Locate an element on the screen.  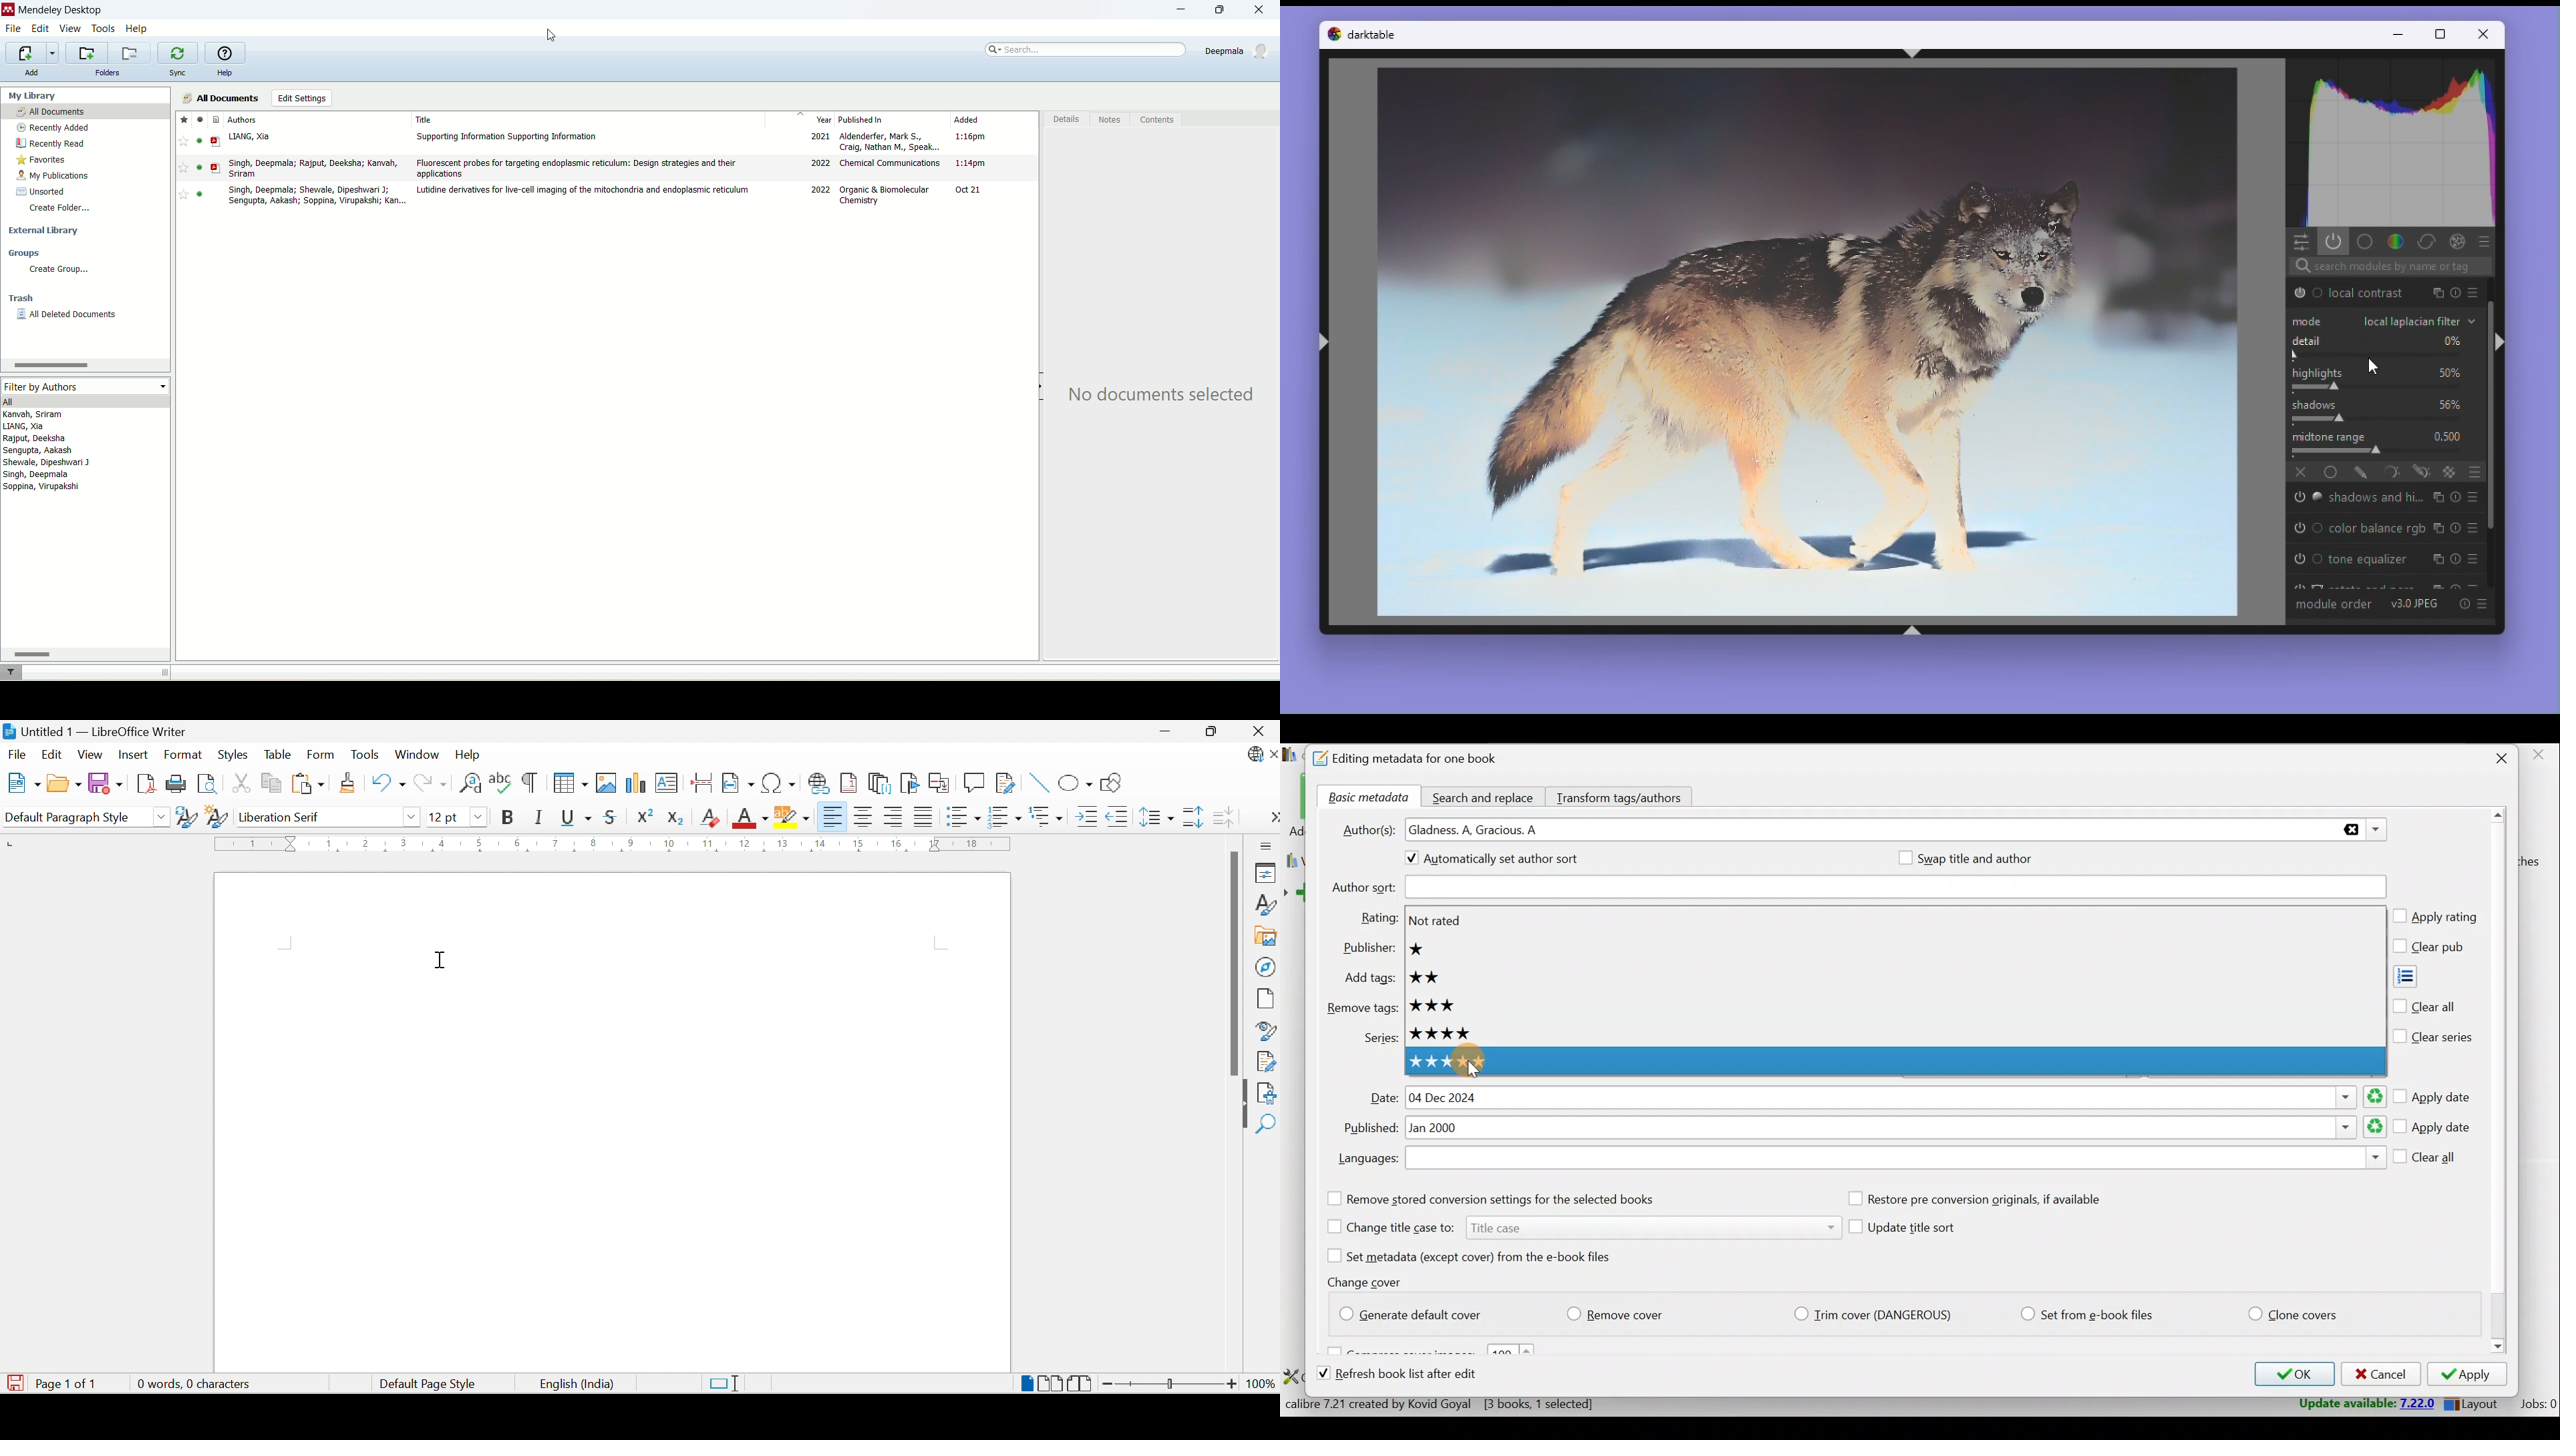
minimize is located at coordinates (1183, 9).